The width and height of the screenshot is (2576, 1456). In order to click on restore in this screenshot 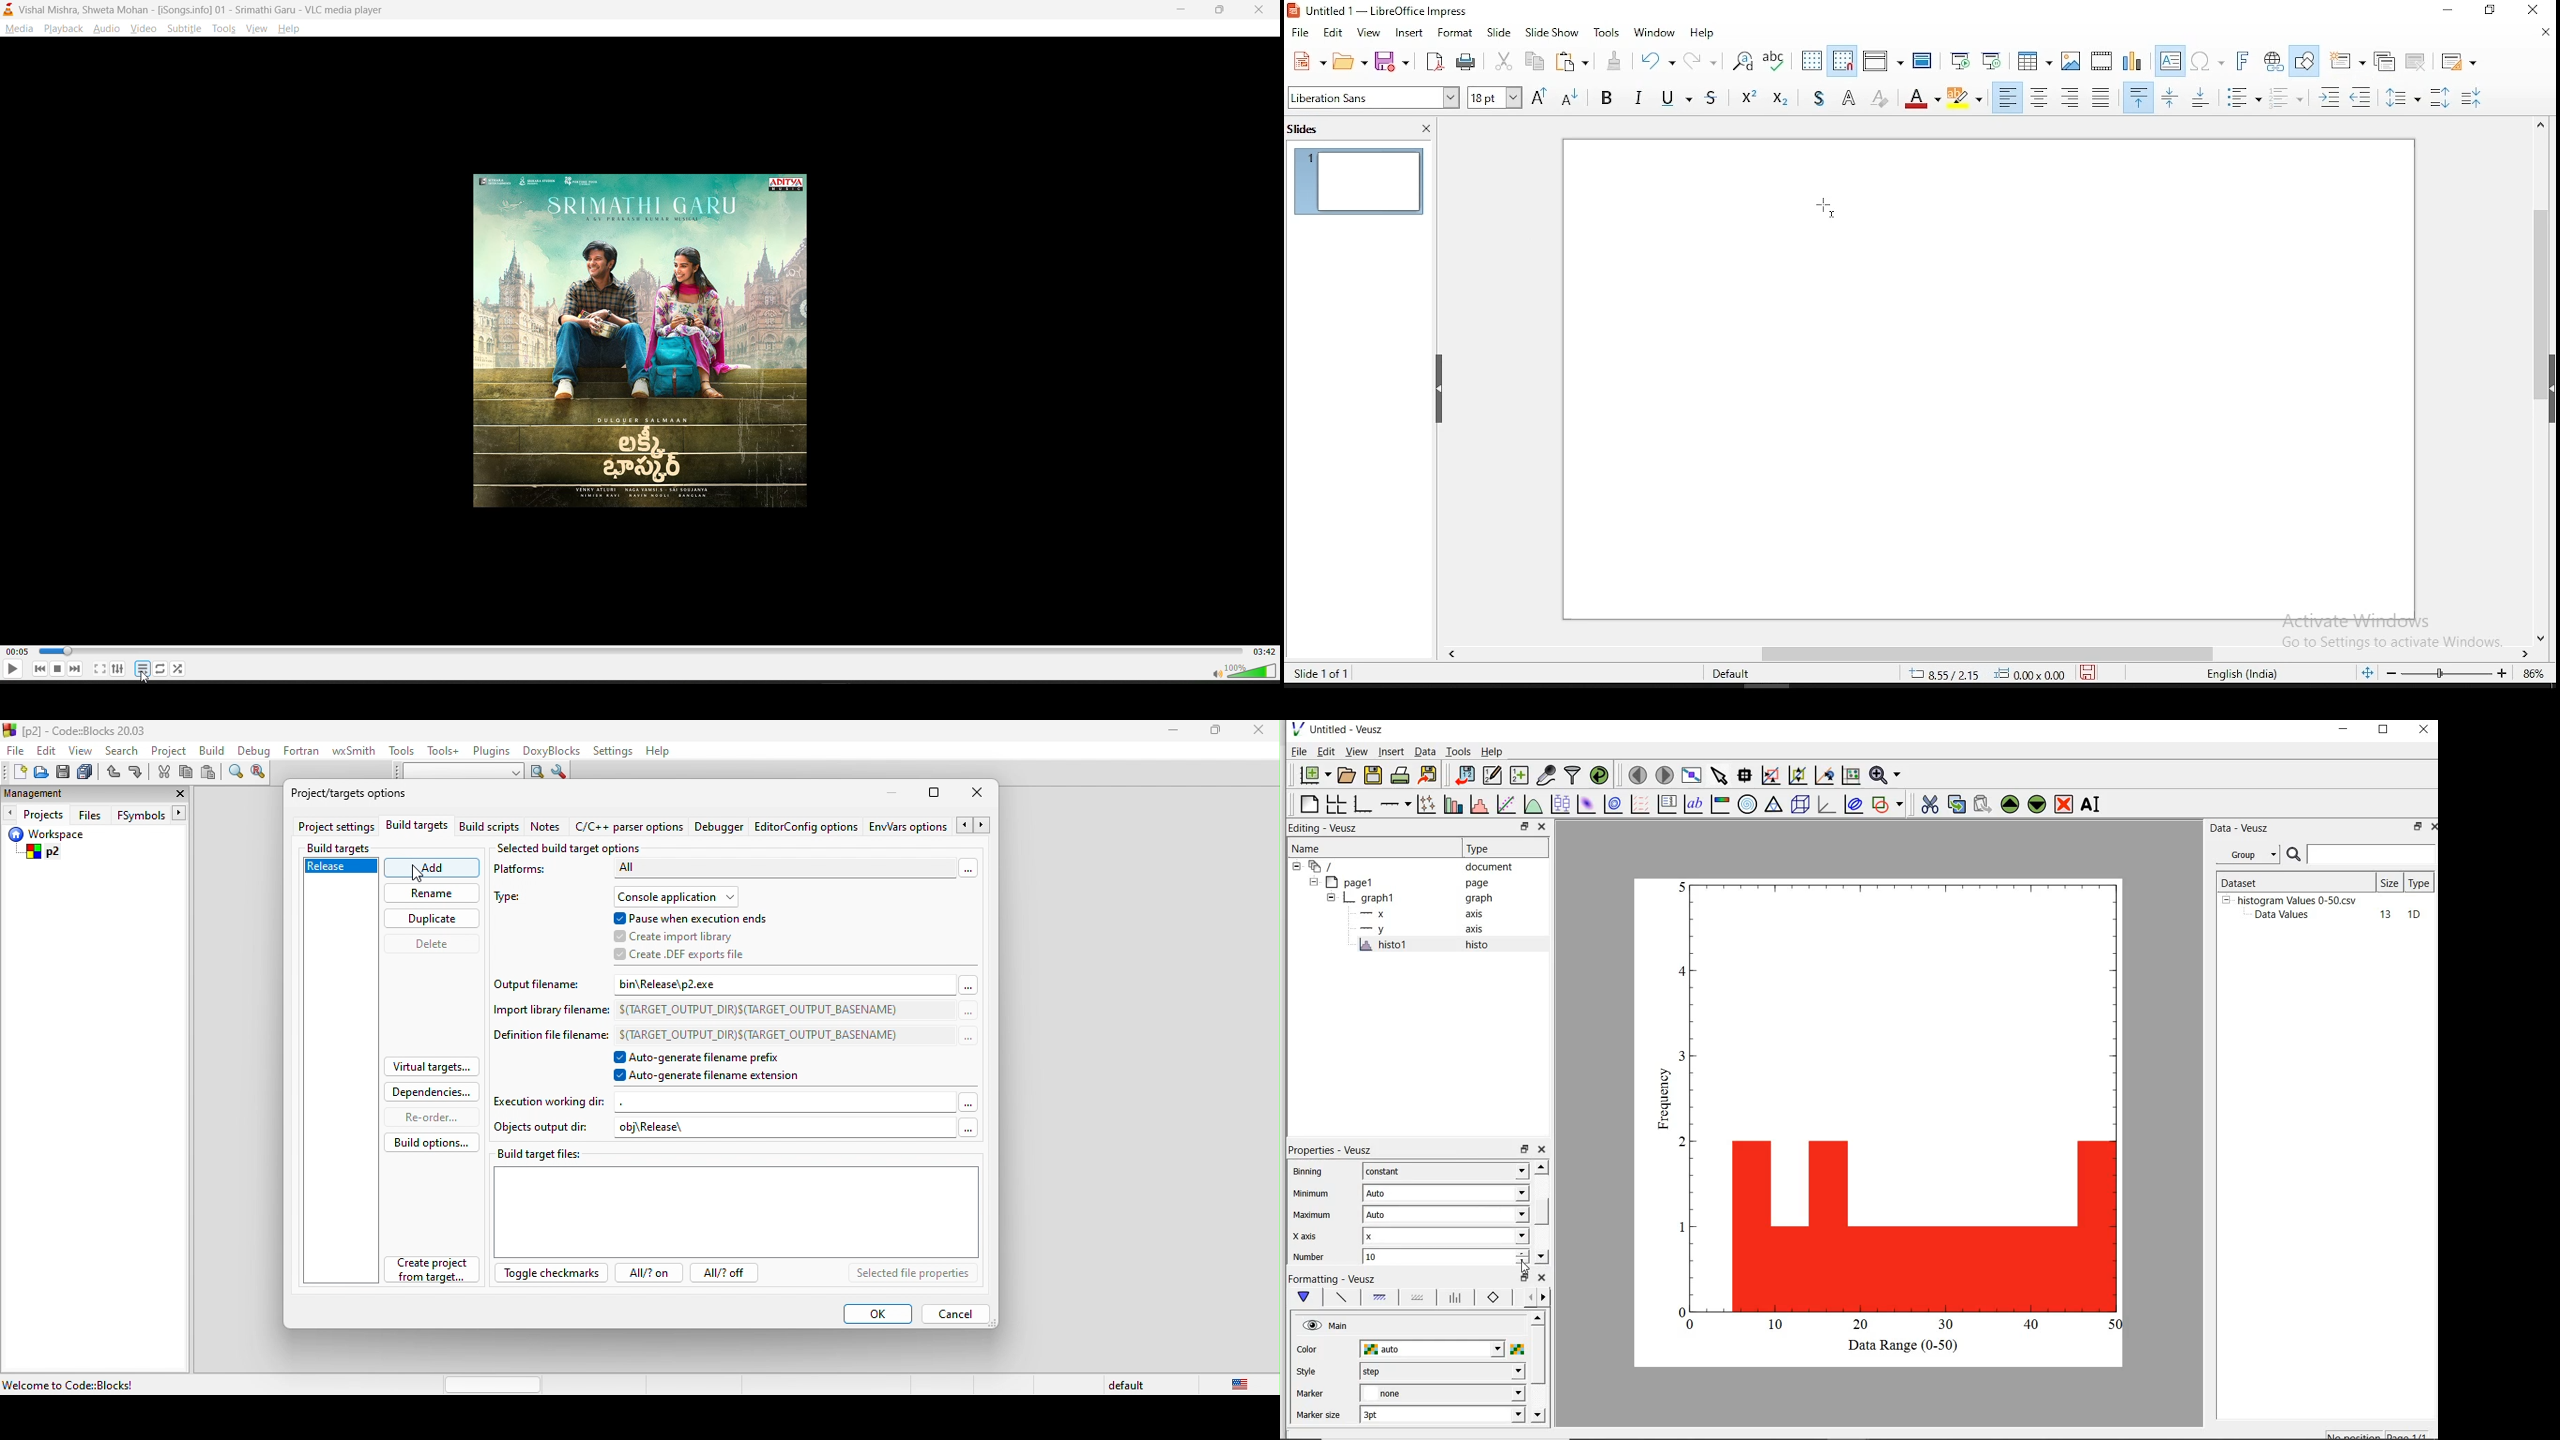, I will do `click(2490, 11)`.